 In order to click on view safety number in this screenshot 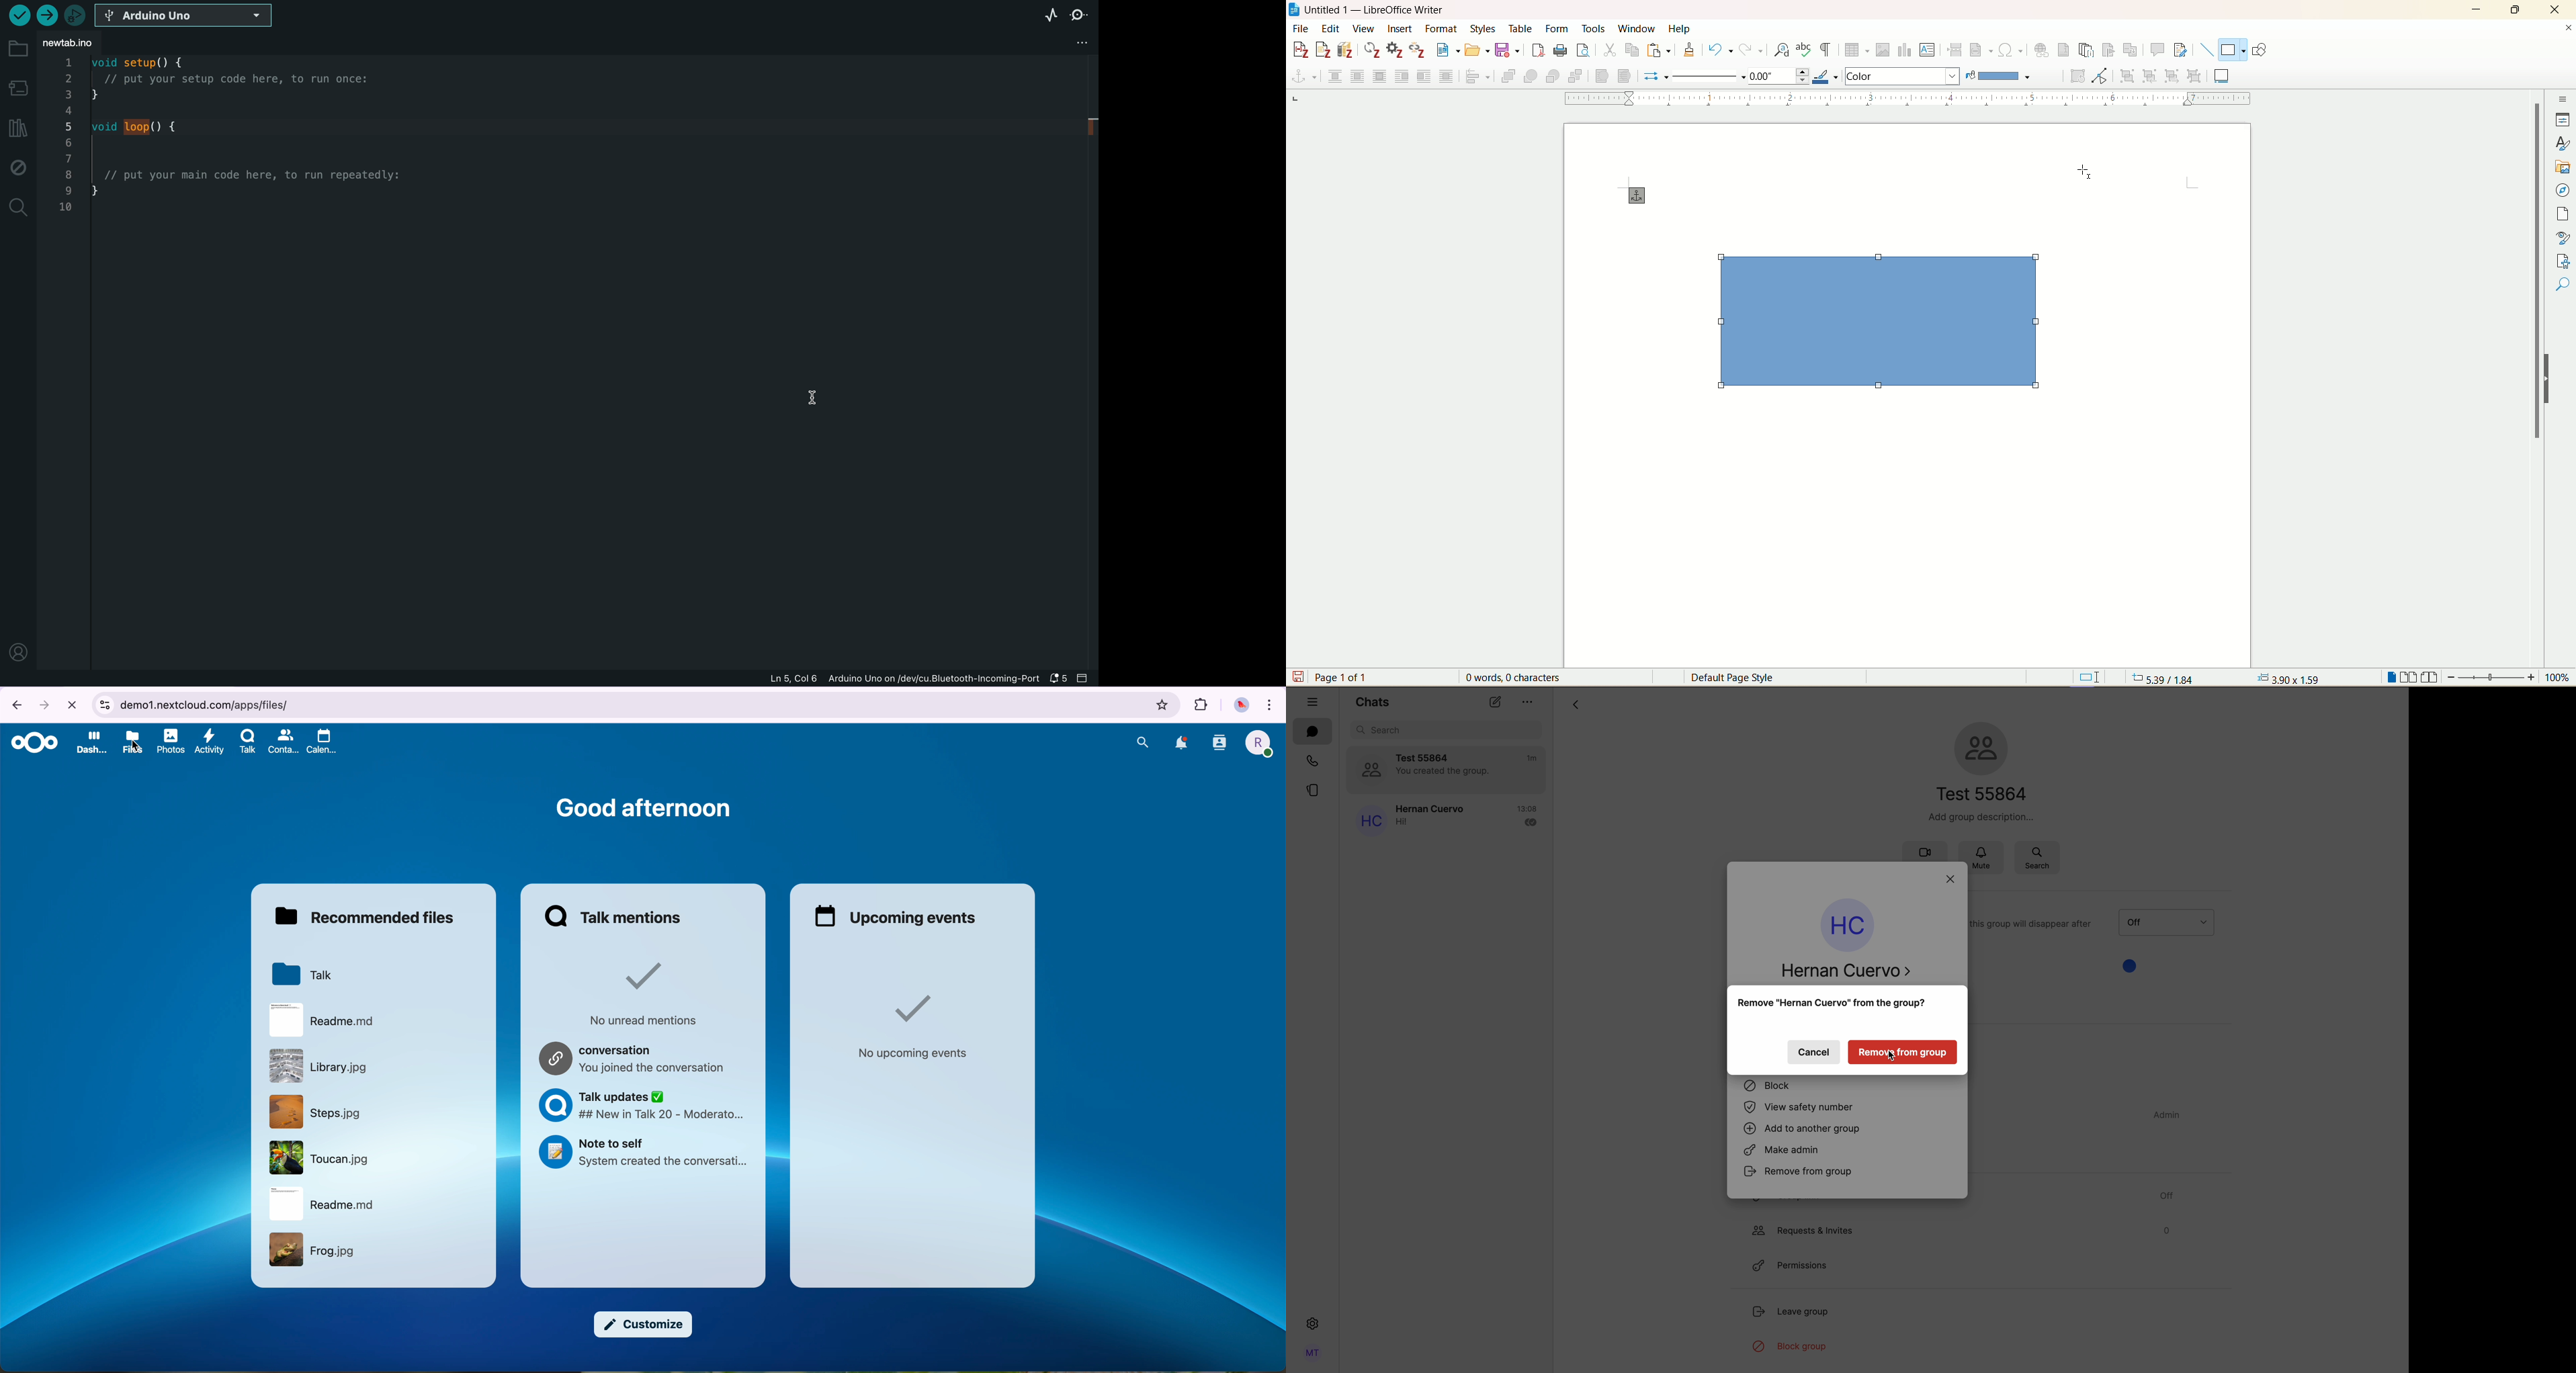, I will do `click(1802, 1108)`.